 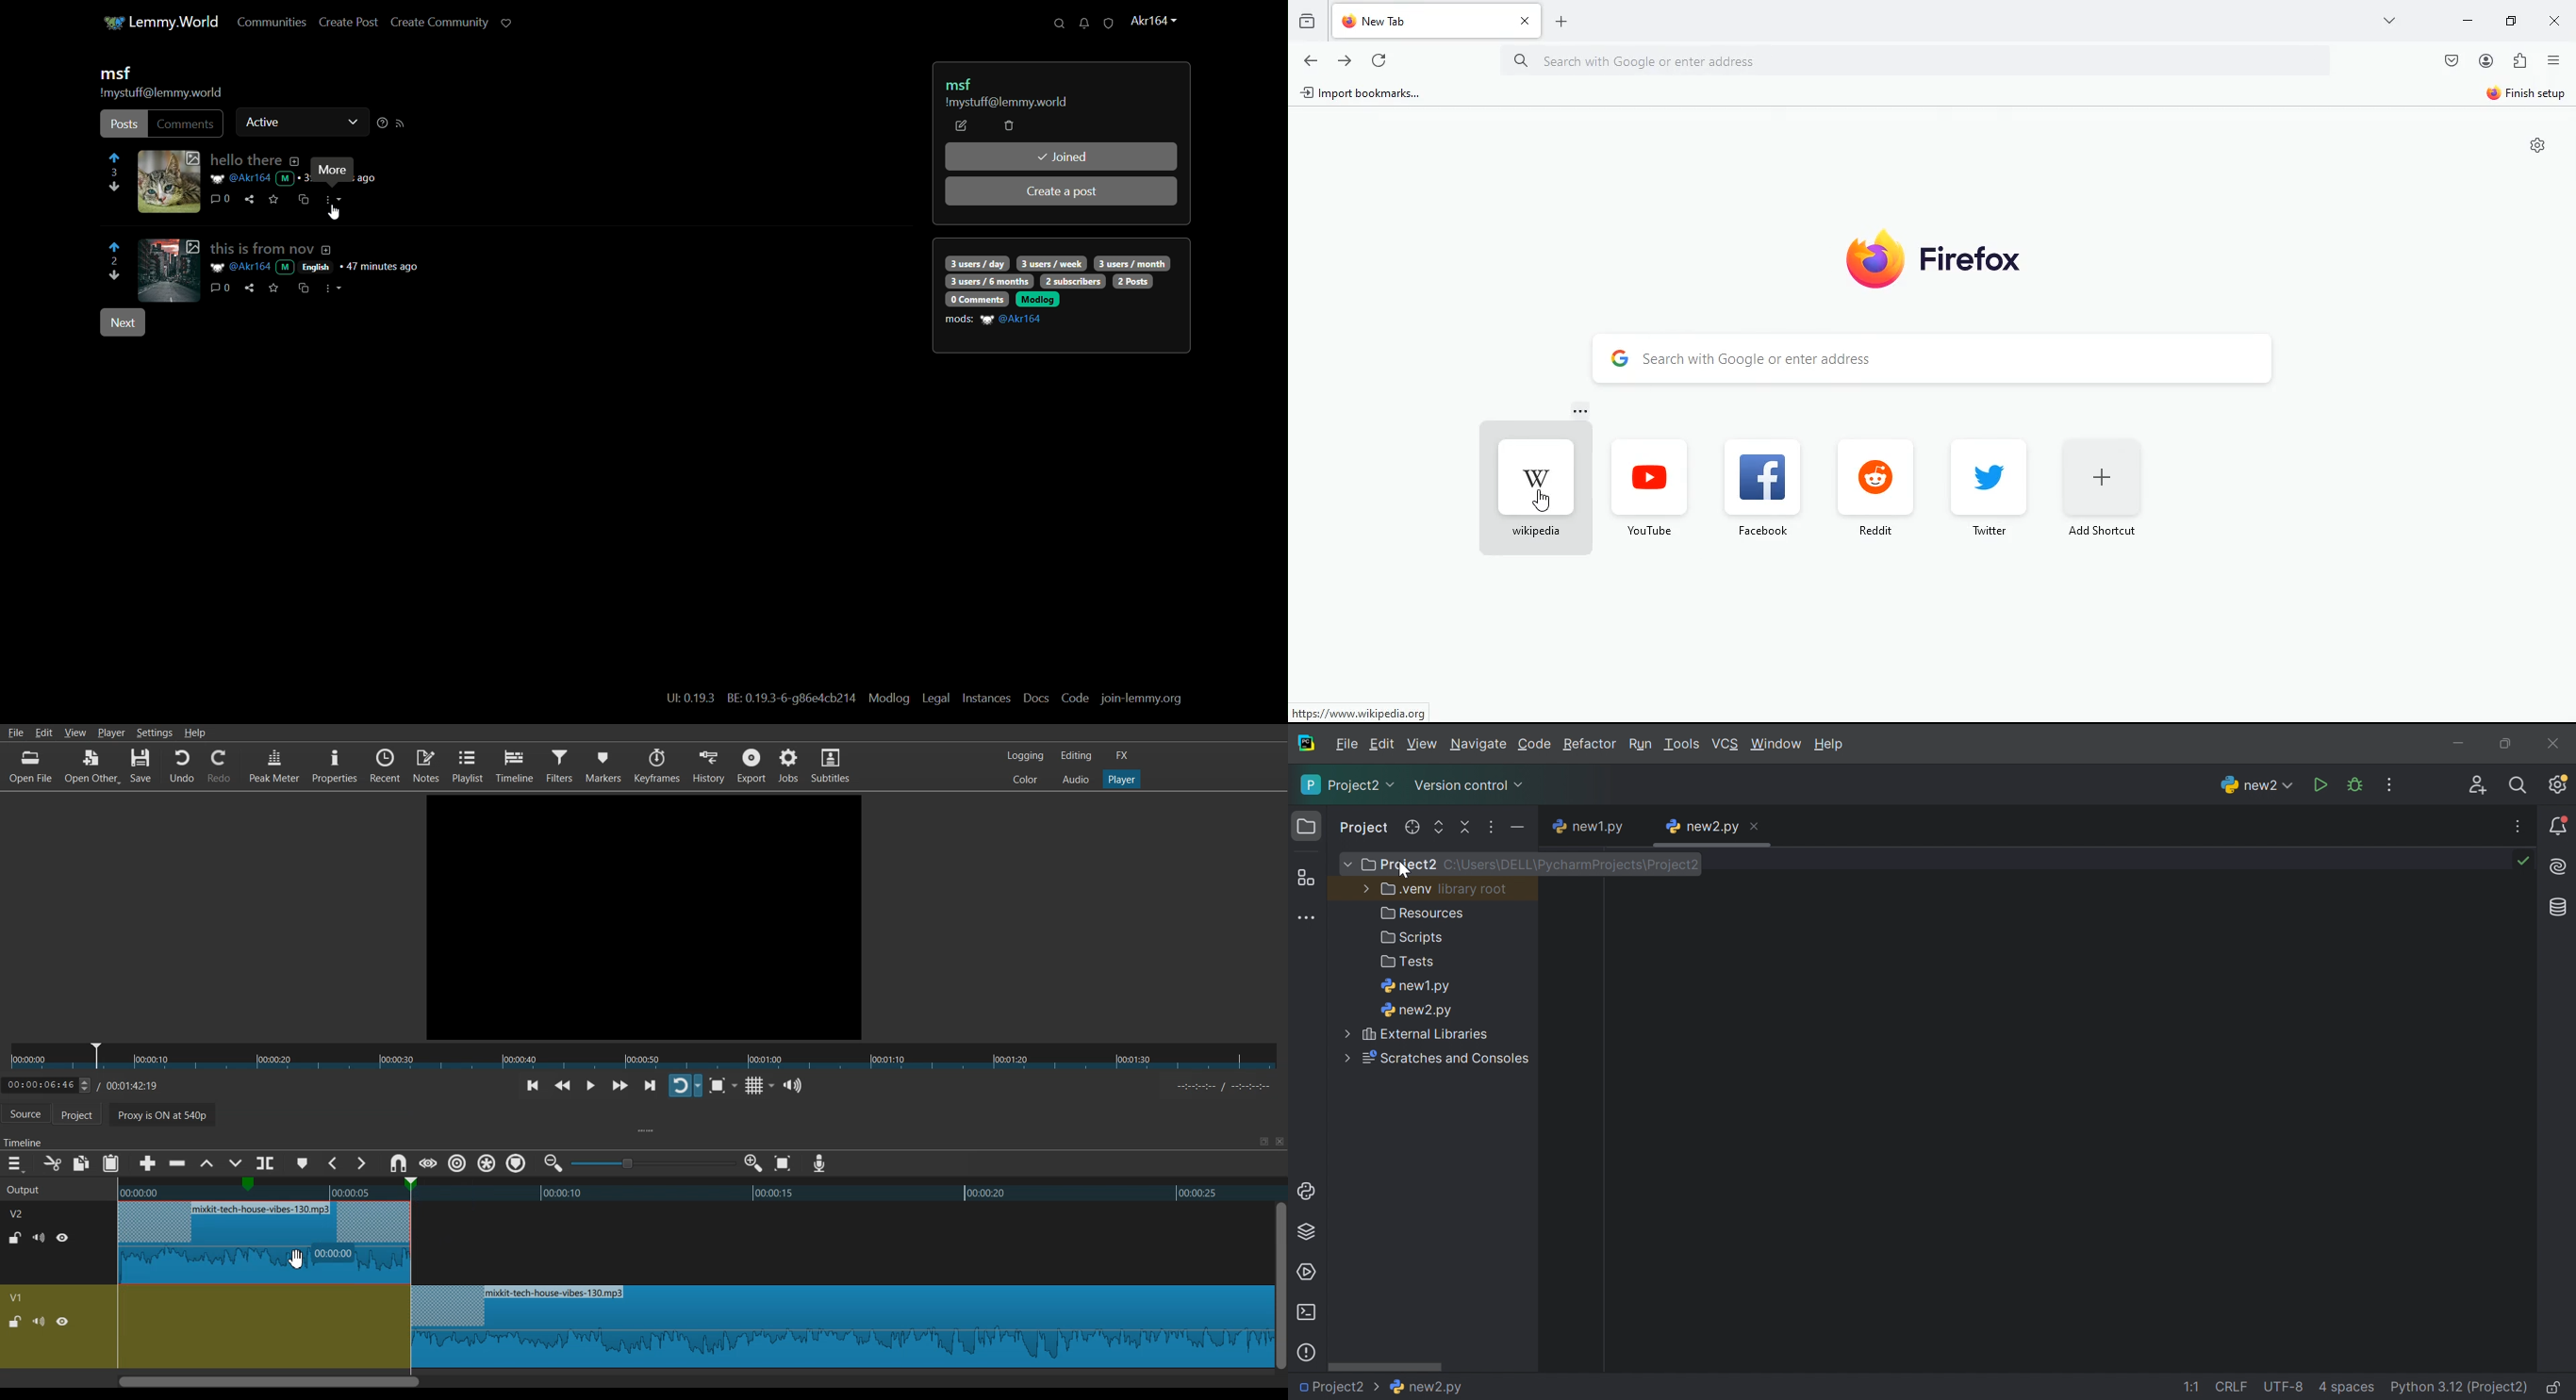 I want to click on edit, so click(x=961, y=126).